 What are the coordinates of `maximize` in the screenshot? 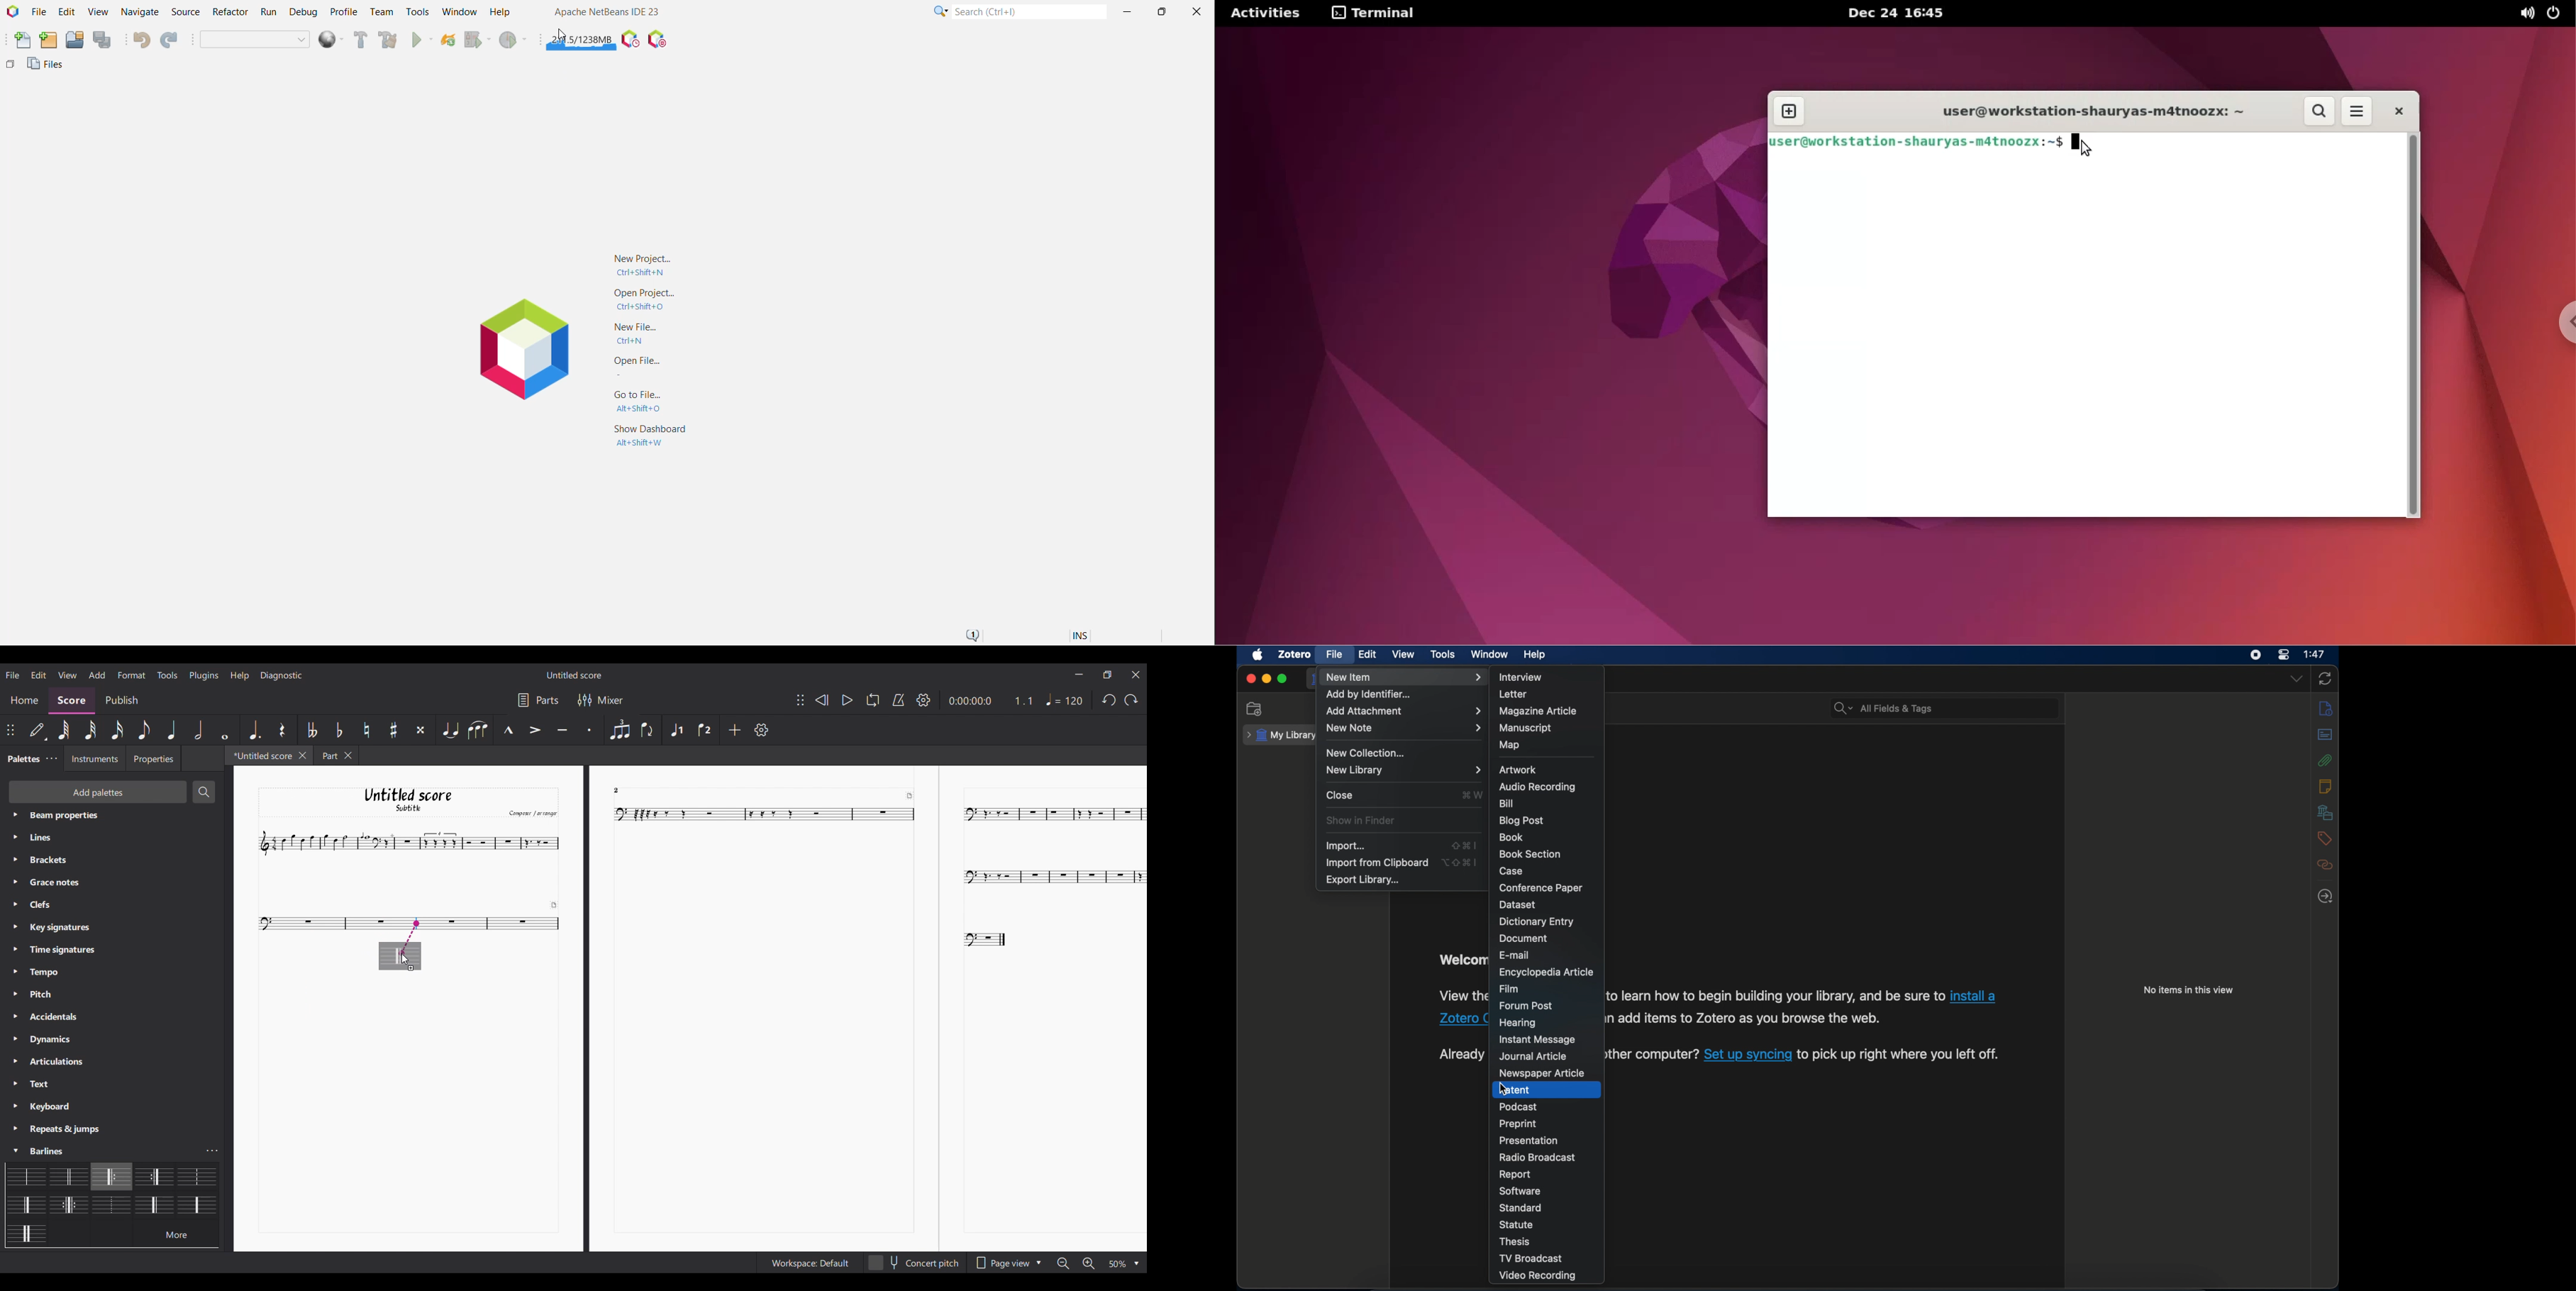 It's located at (1283, 678).